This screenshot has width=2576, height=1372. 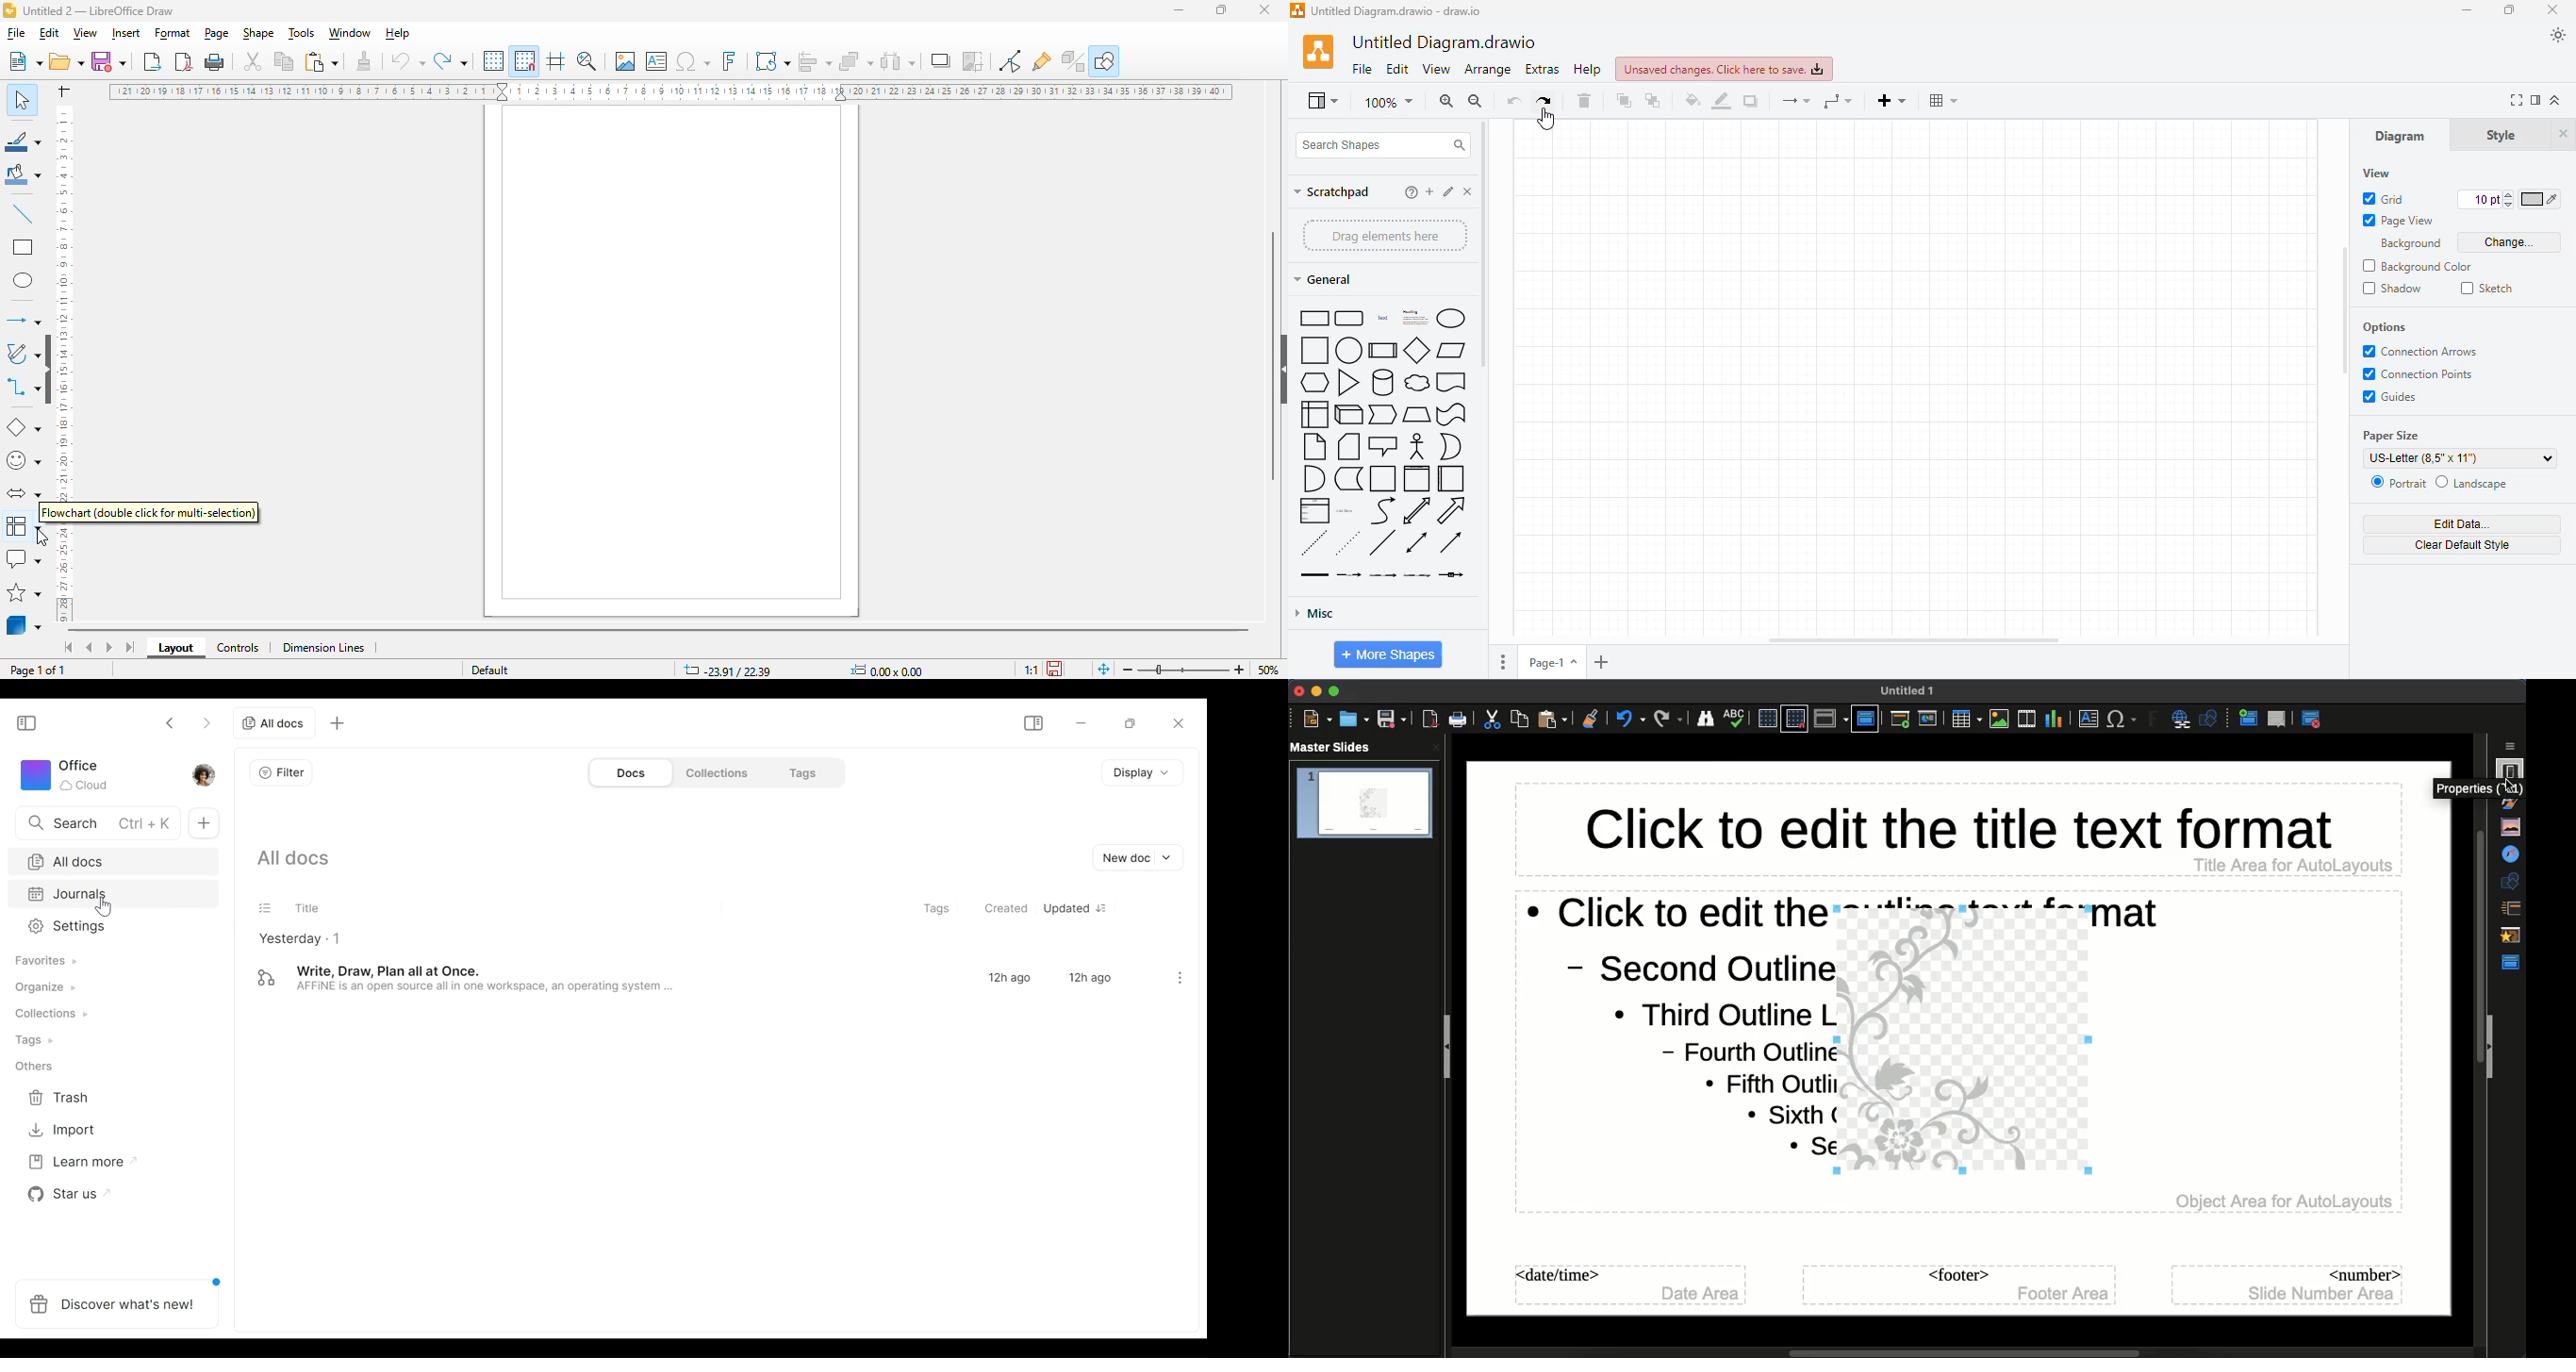 I want to click on scroll to next sheet, so click(x=109, y=648).